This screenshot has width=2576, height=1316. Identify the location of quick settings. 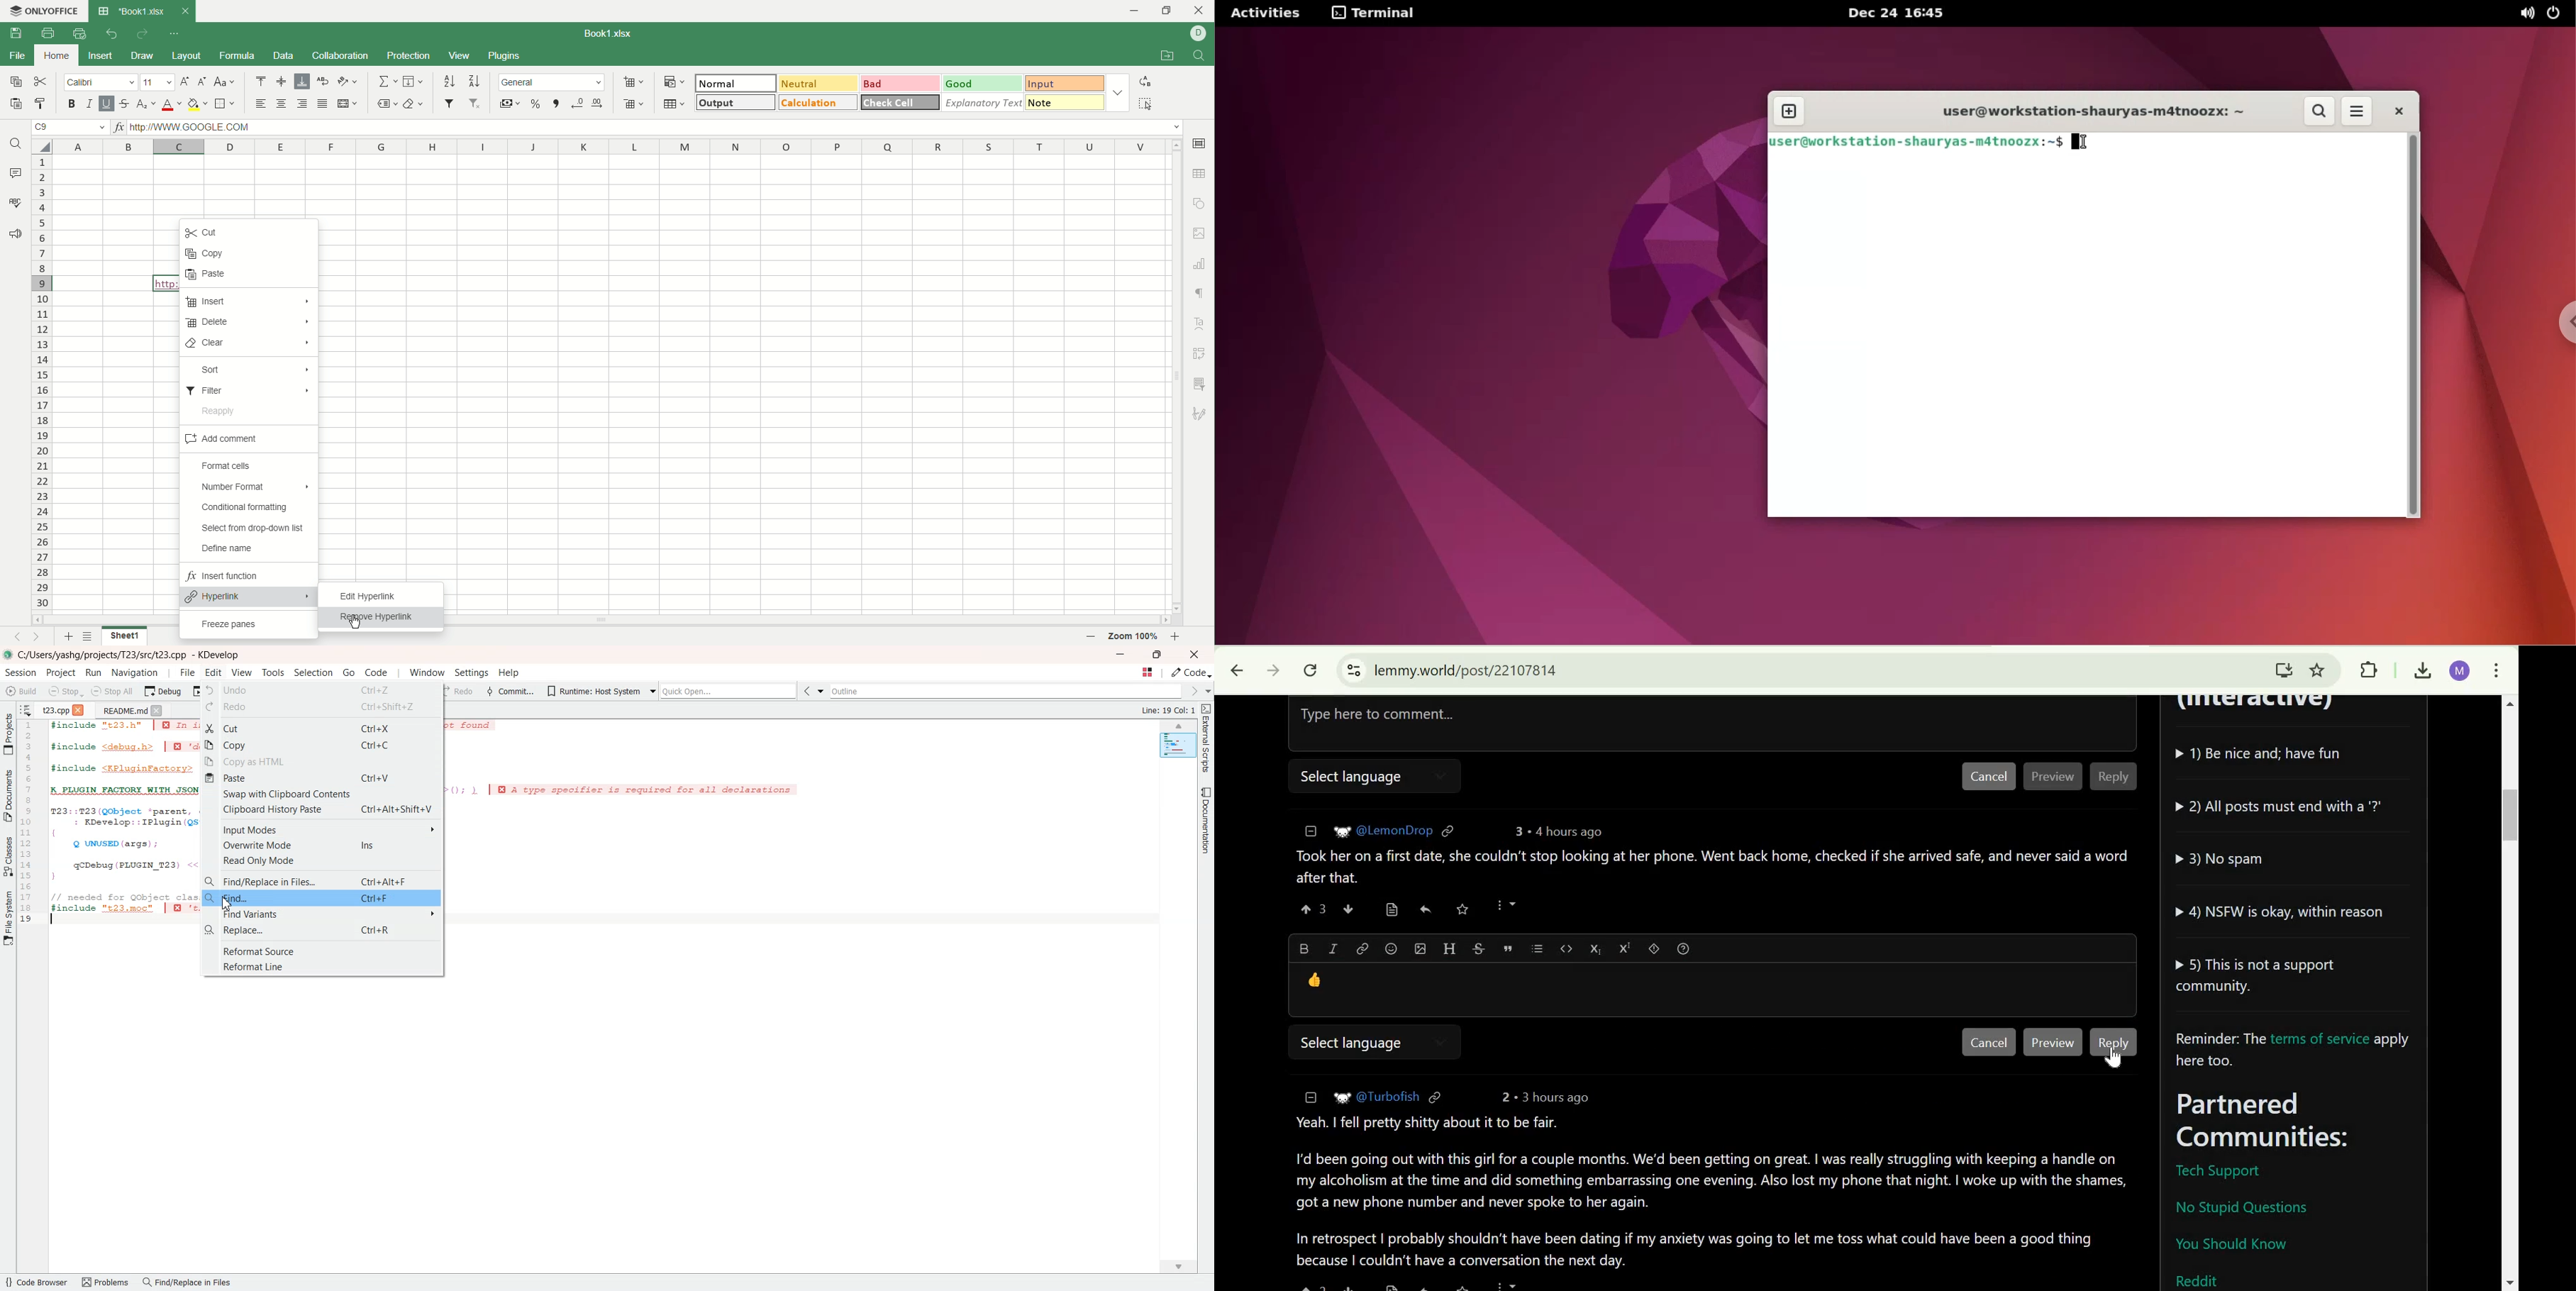
(176, 32).